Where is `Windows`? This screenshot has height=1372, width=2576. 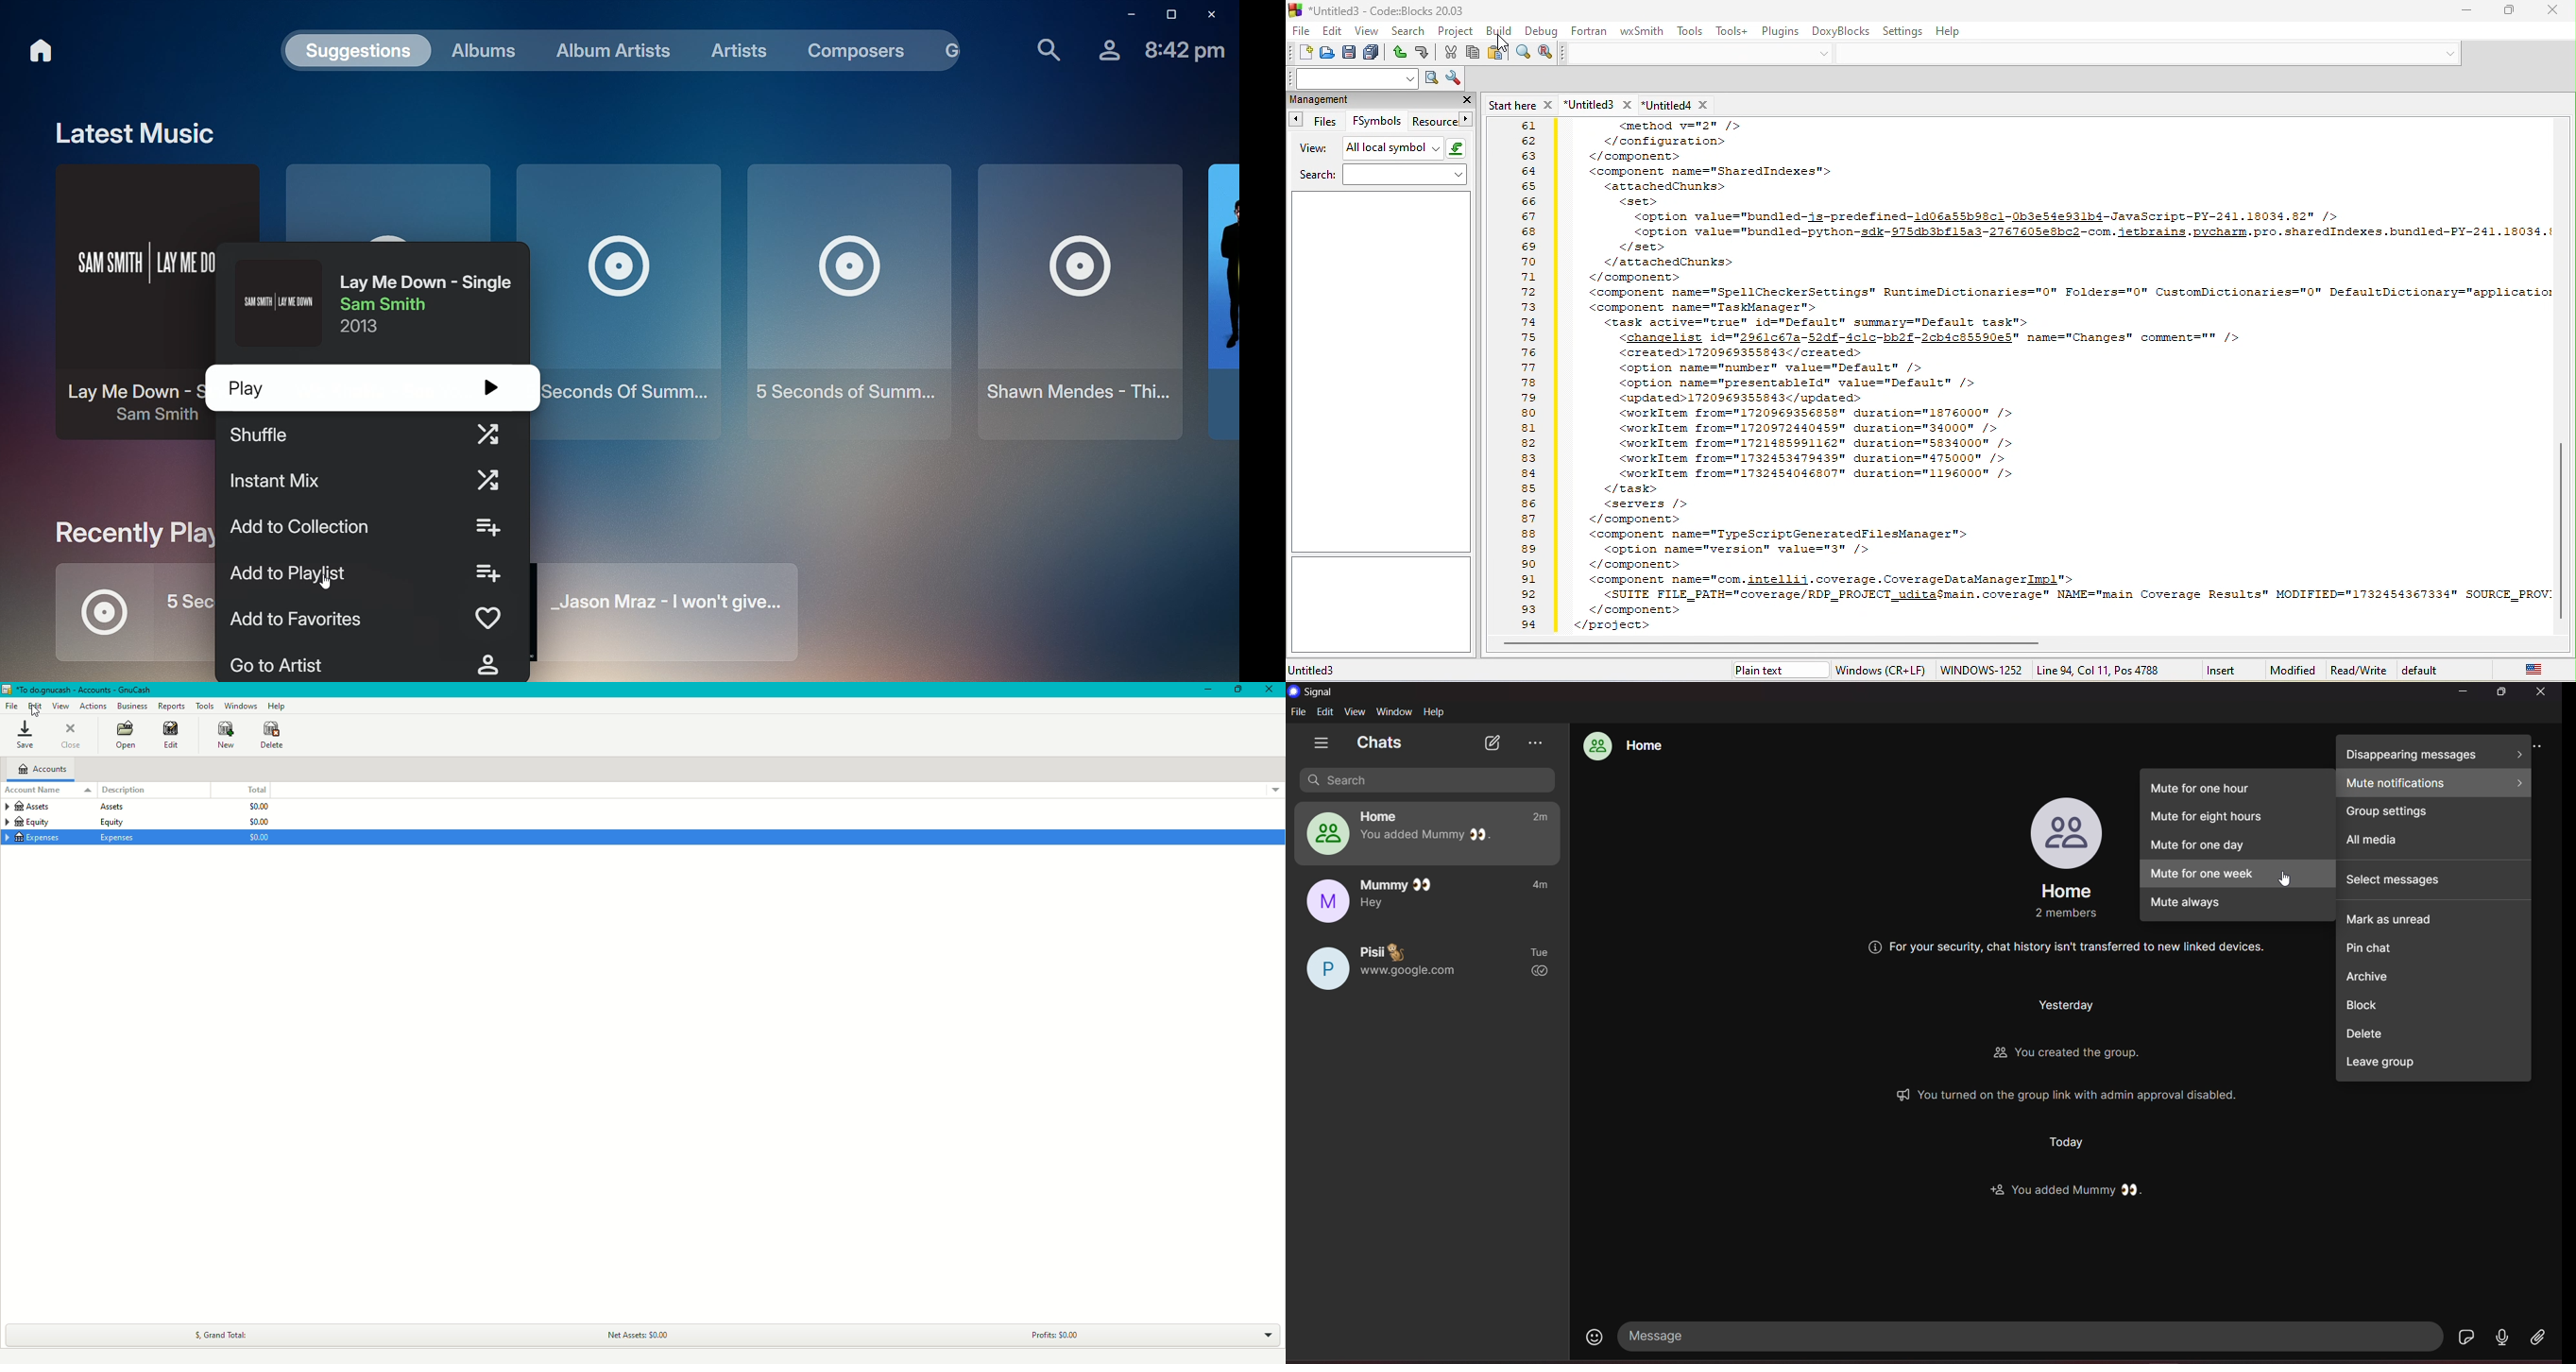
Windows is located at coordinates (241, 705).